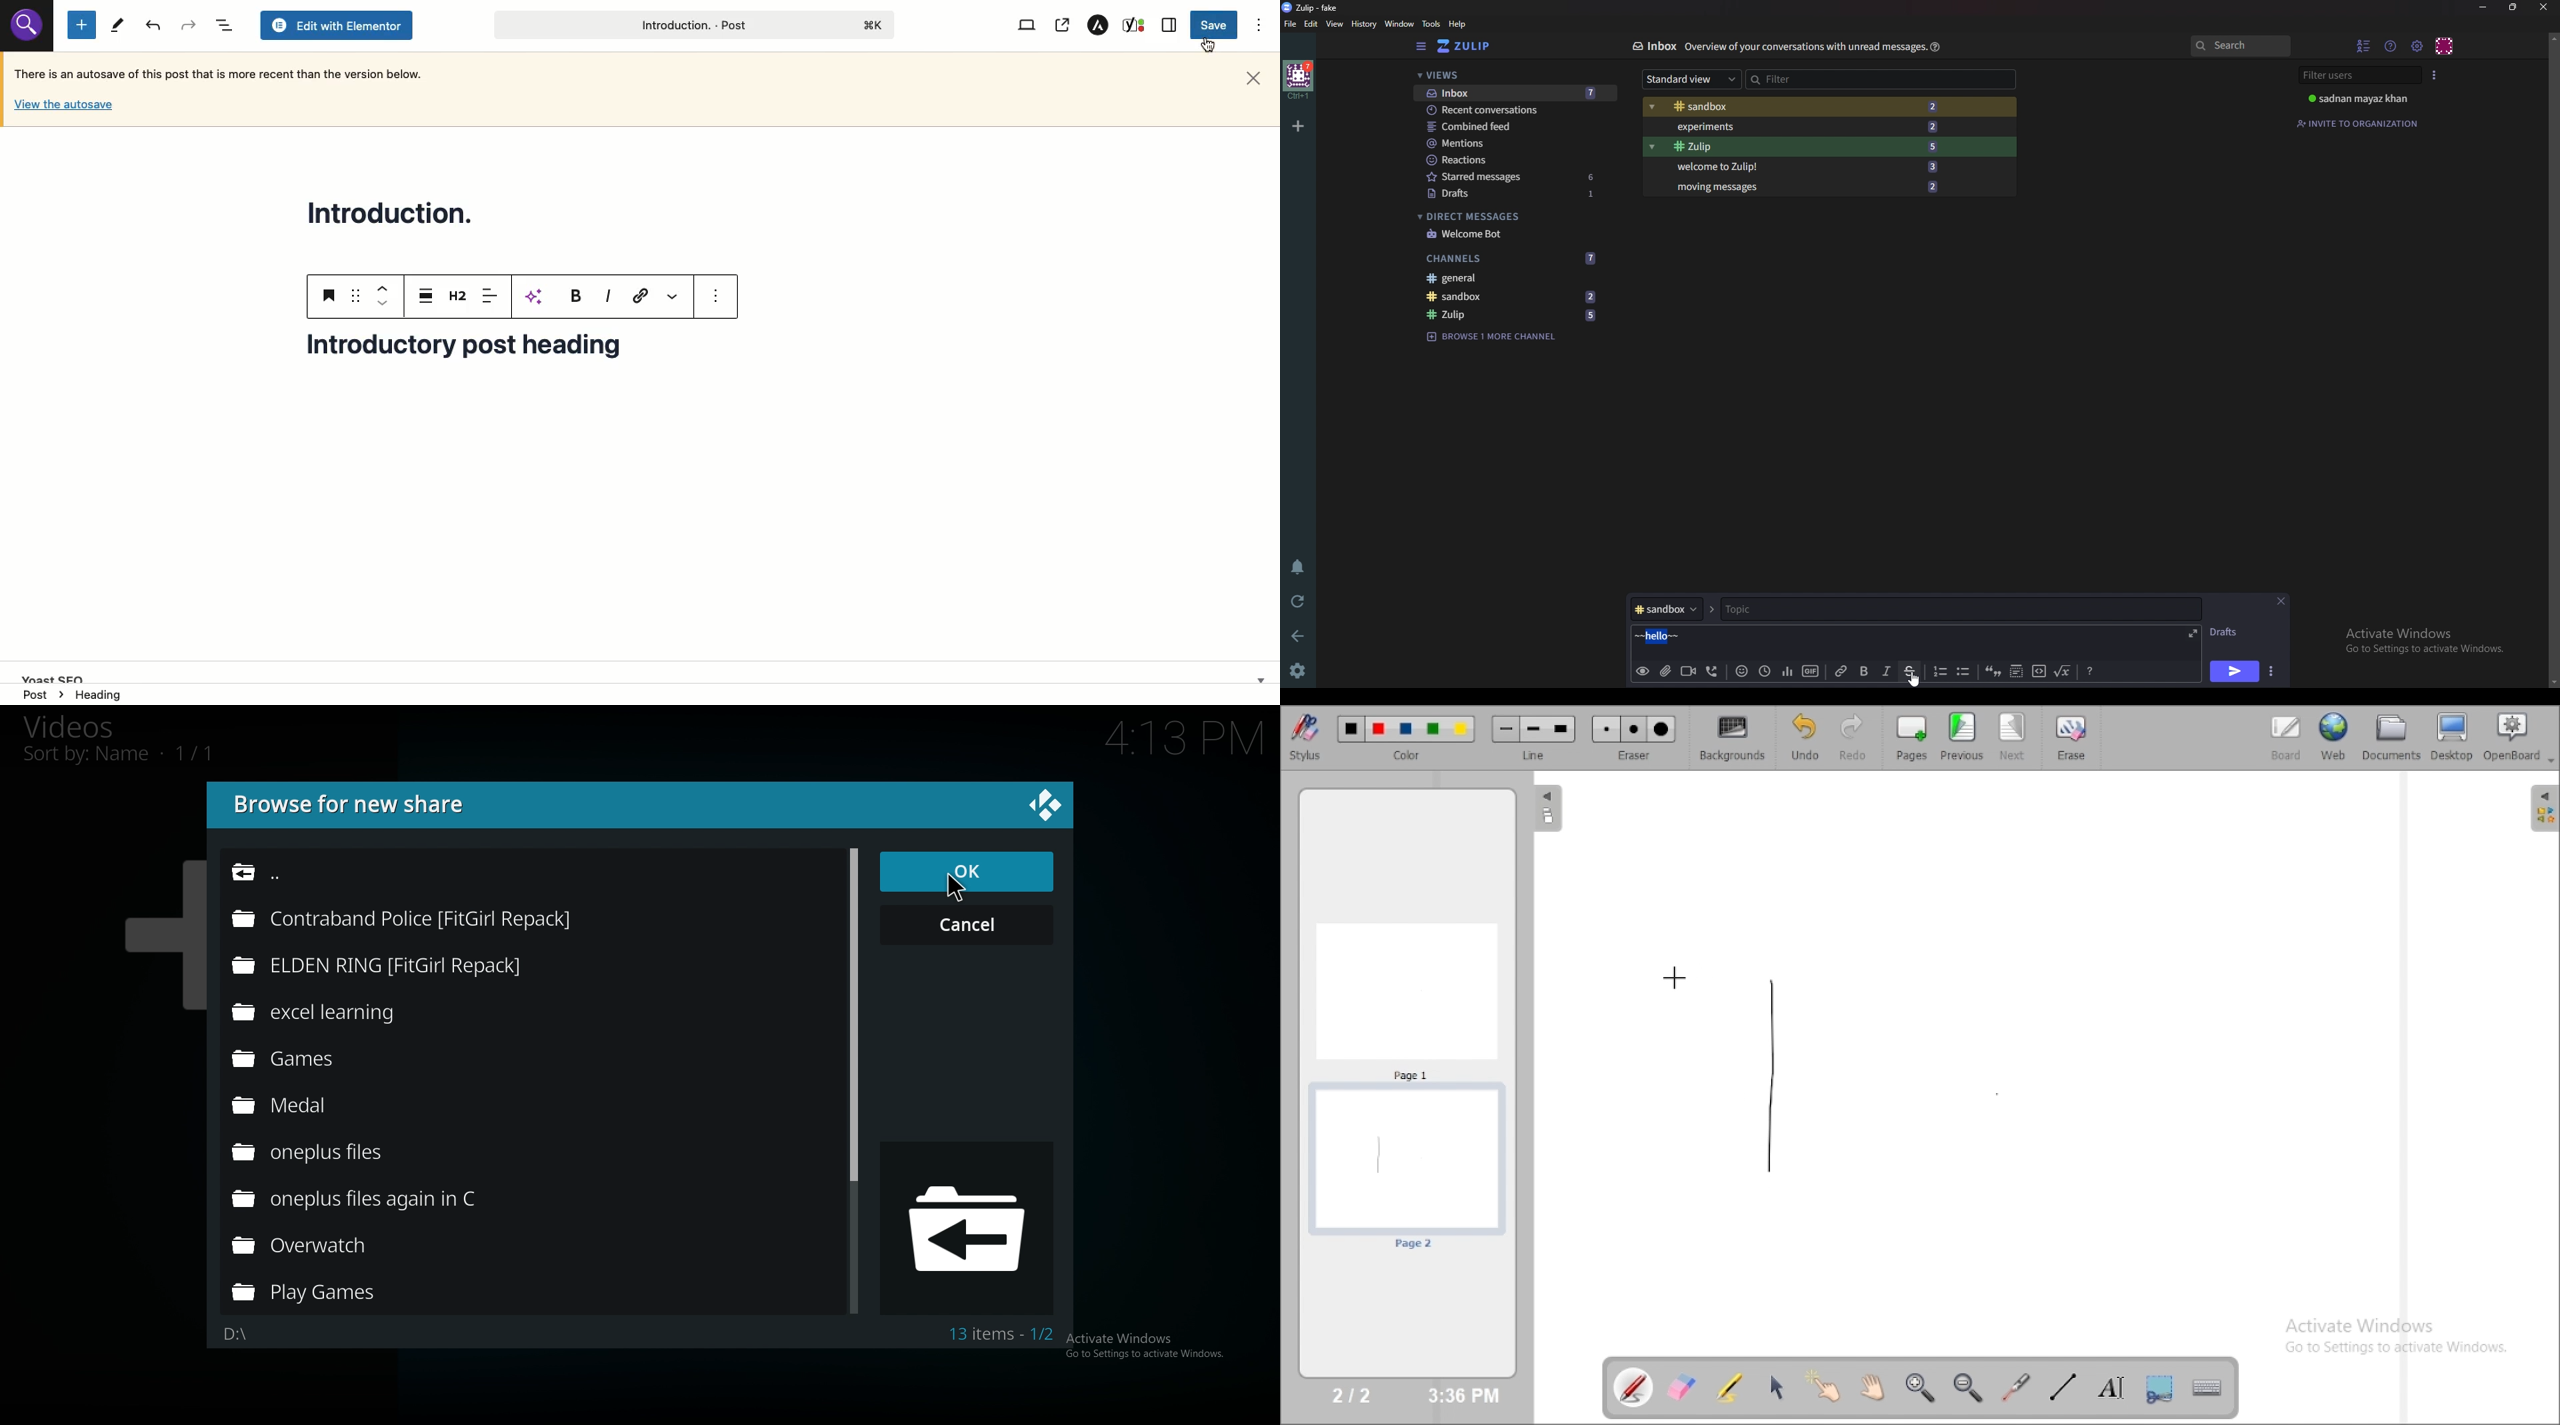 Image resolution: width=2576 pixels, height=1428 pixels. I want to click on Post, so click(692, 25).